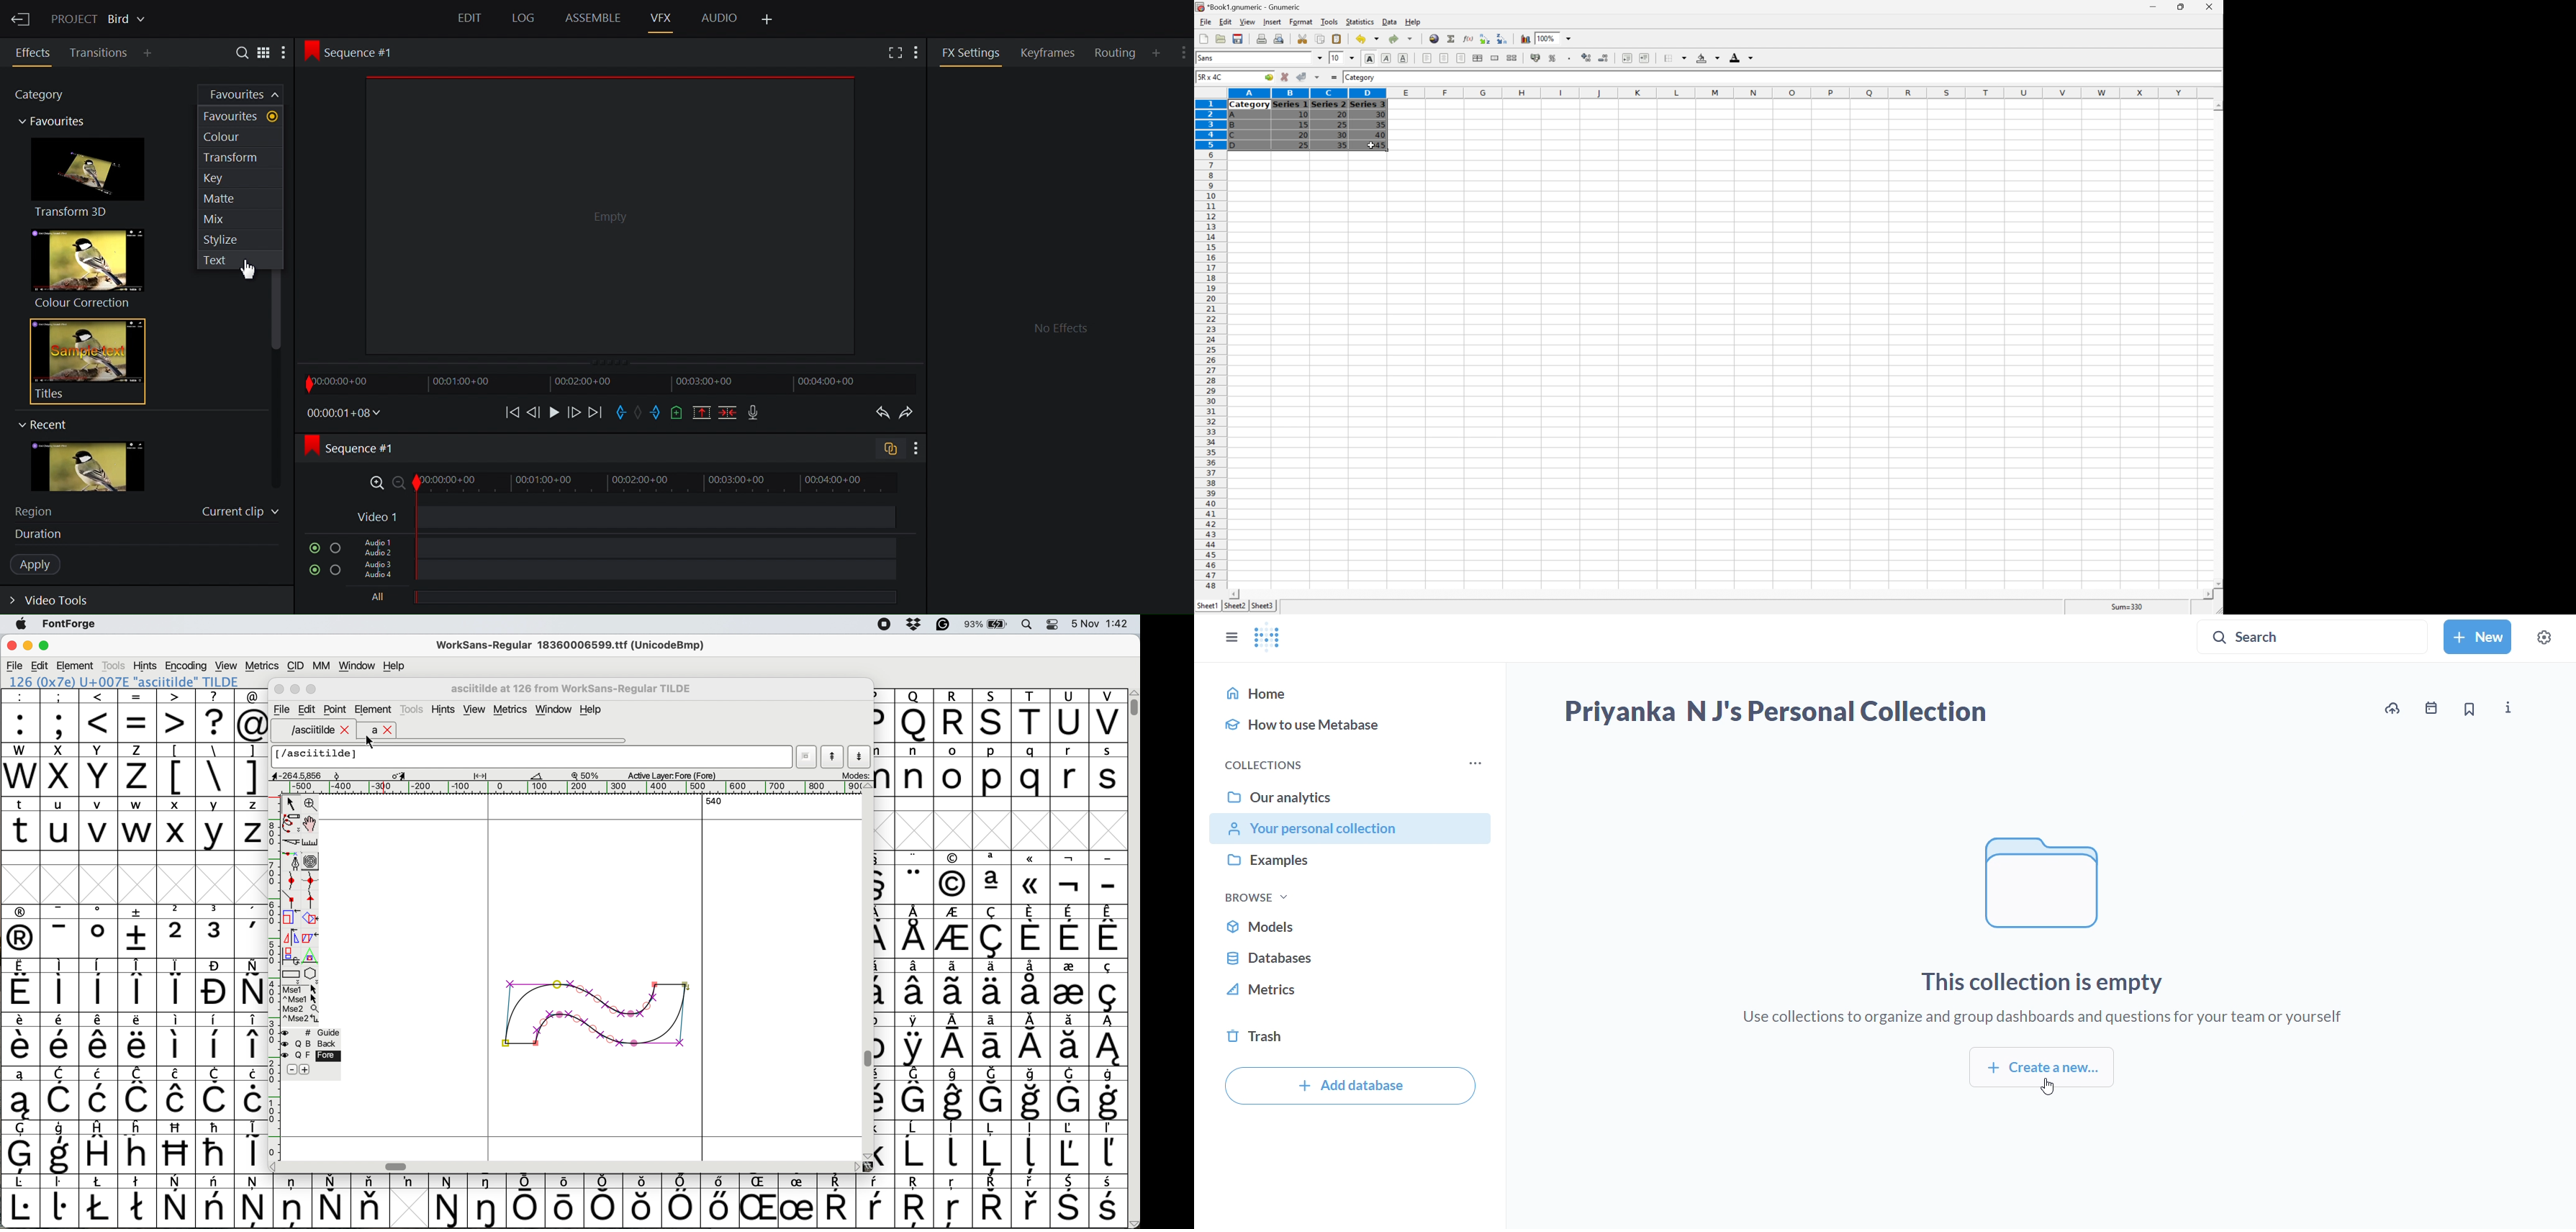  I want to click on Set the format of the selected cells to include a thousands separator, so click(1571, 59).